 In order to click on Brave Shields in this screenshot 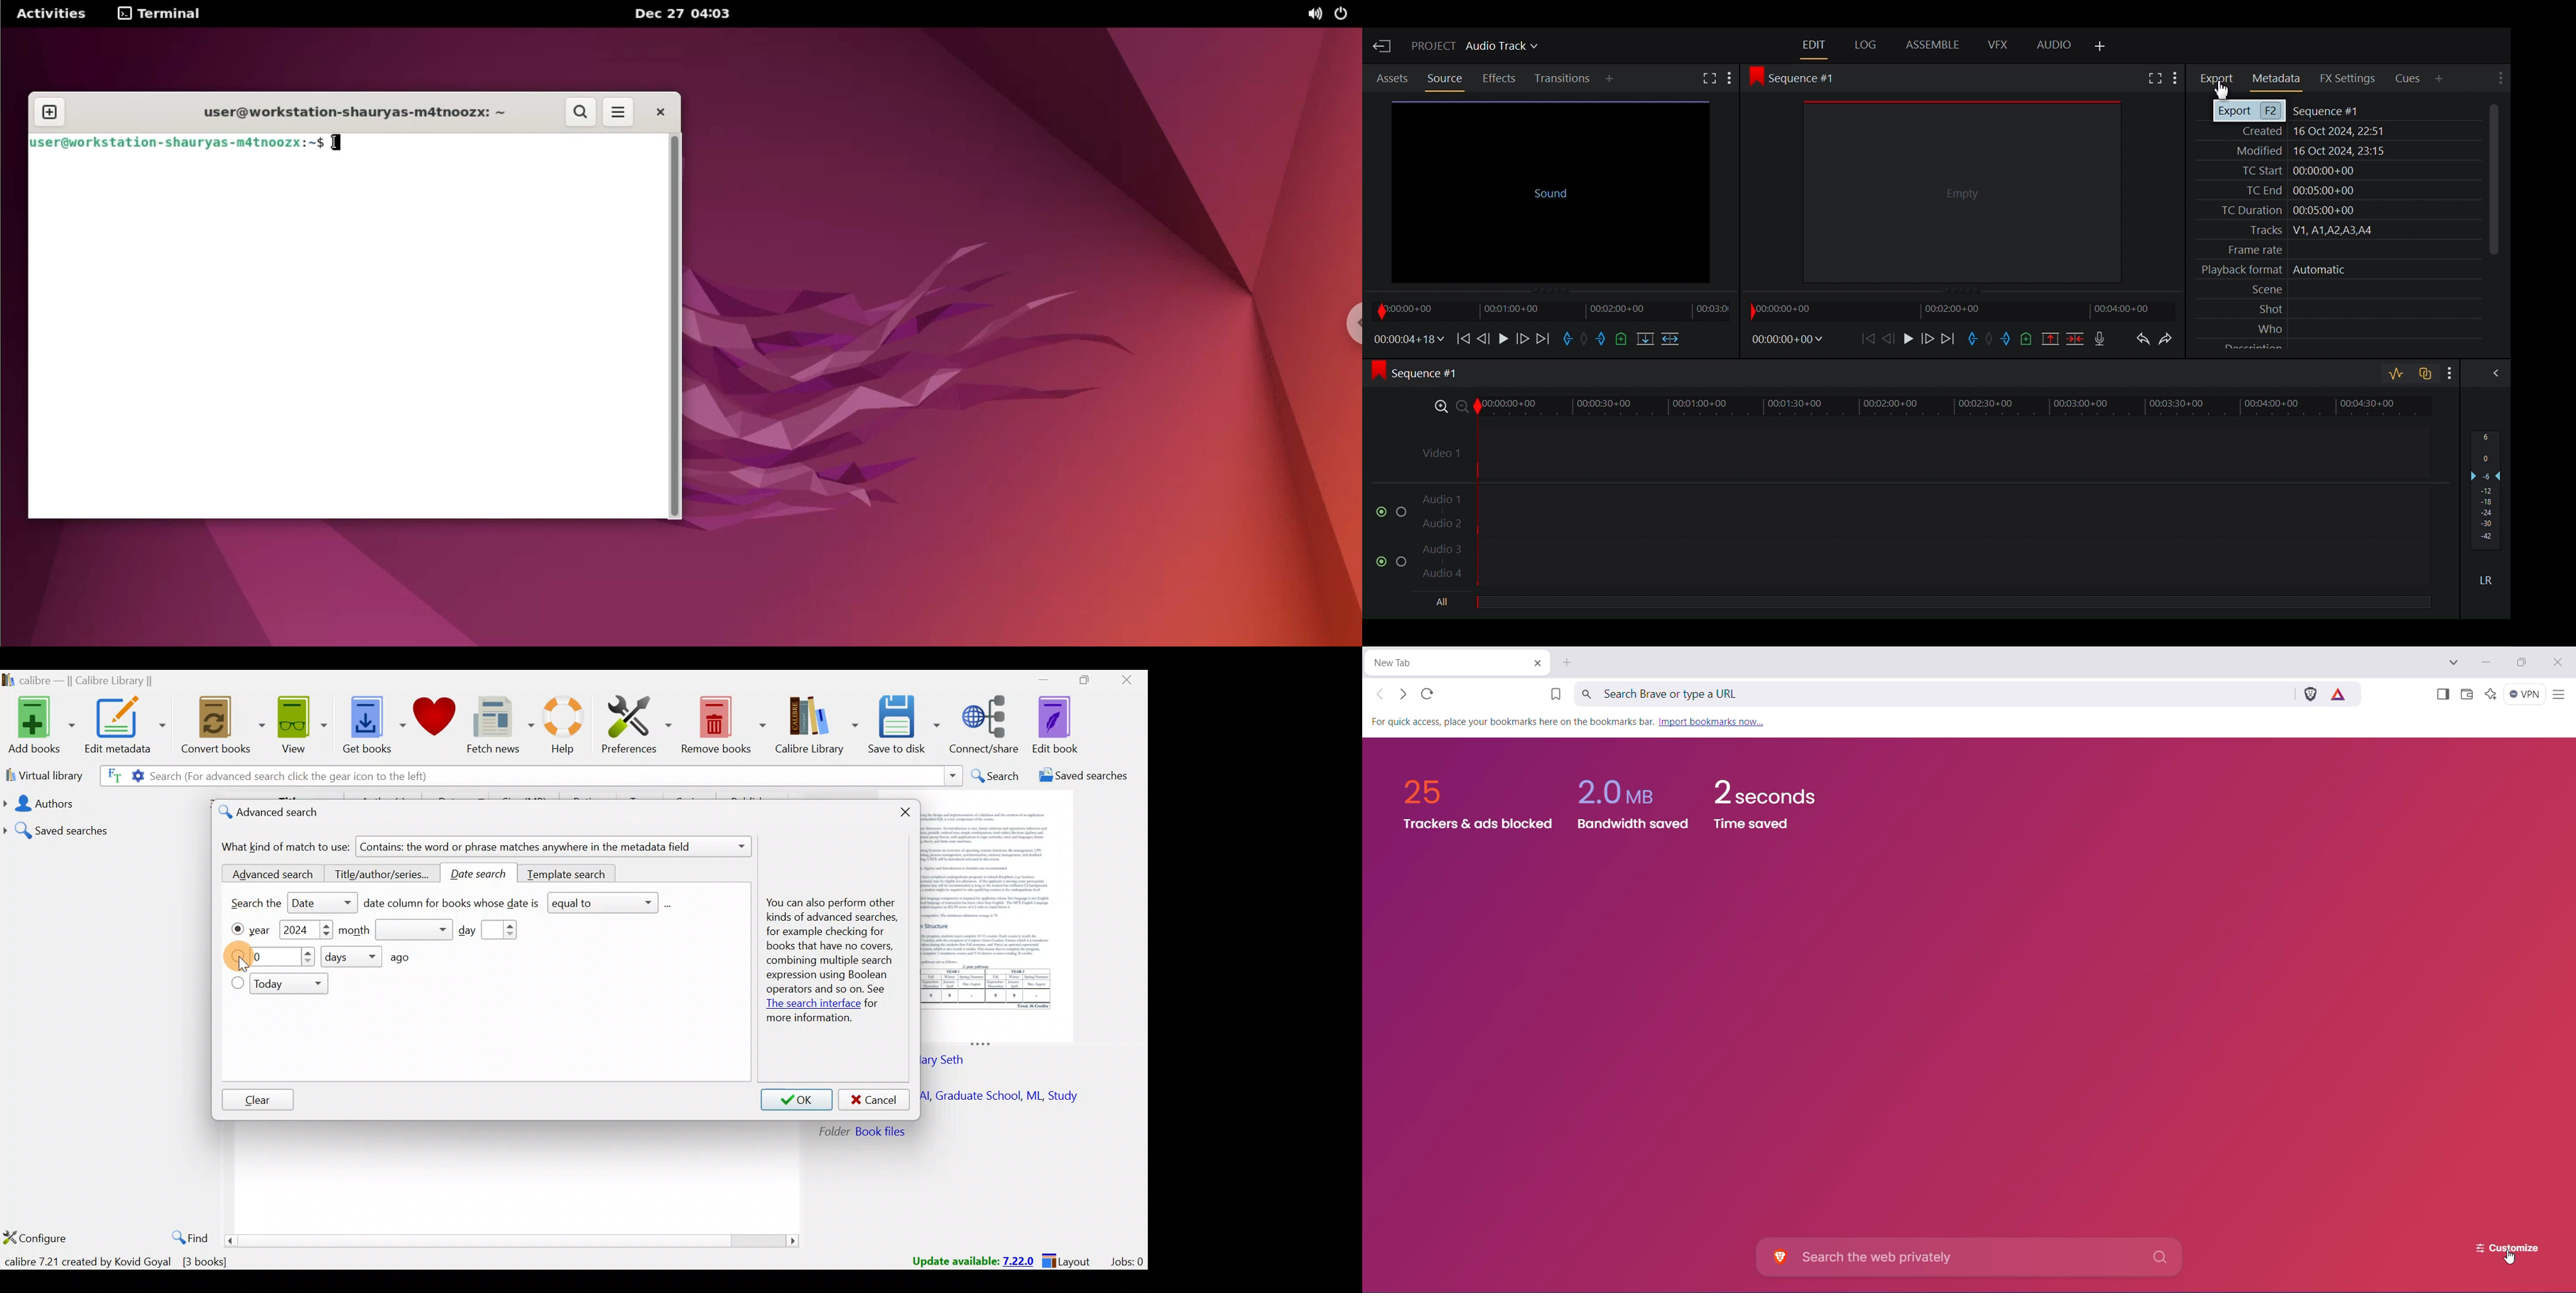, I will do `click(2310, 693)`.